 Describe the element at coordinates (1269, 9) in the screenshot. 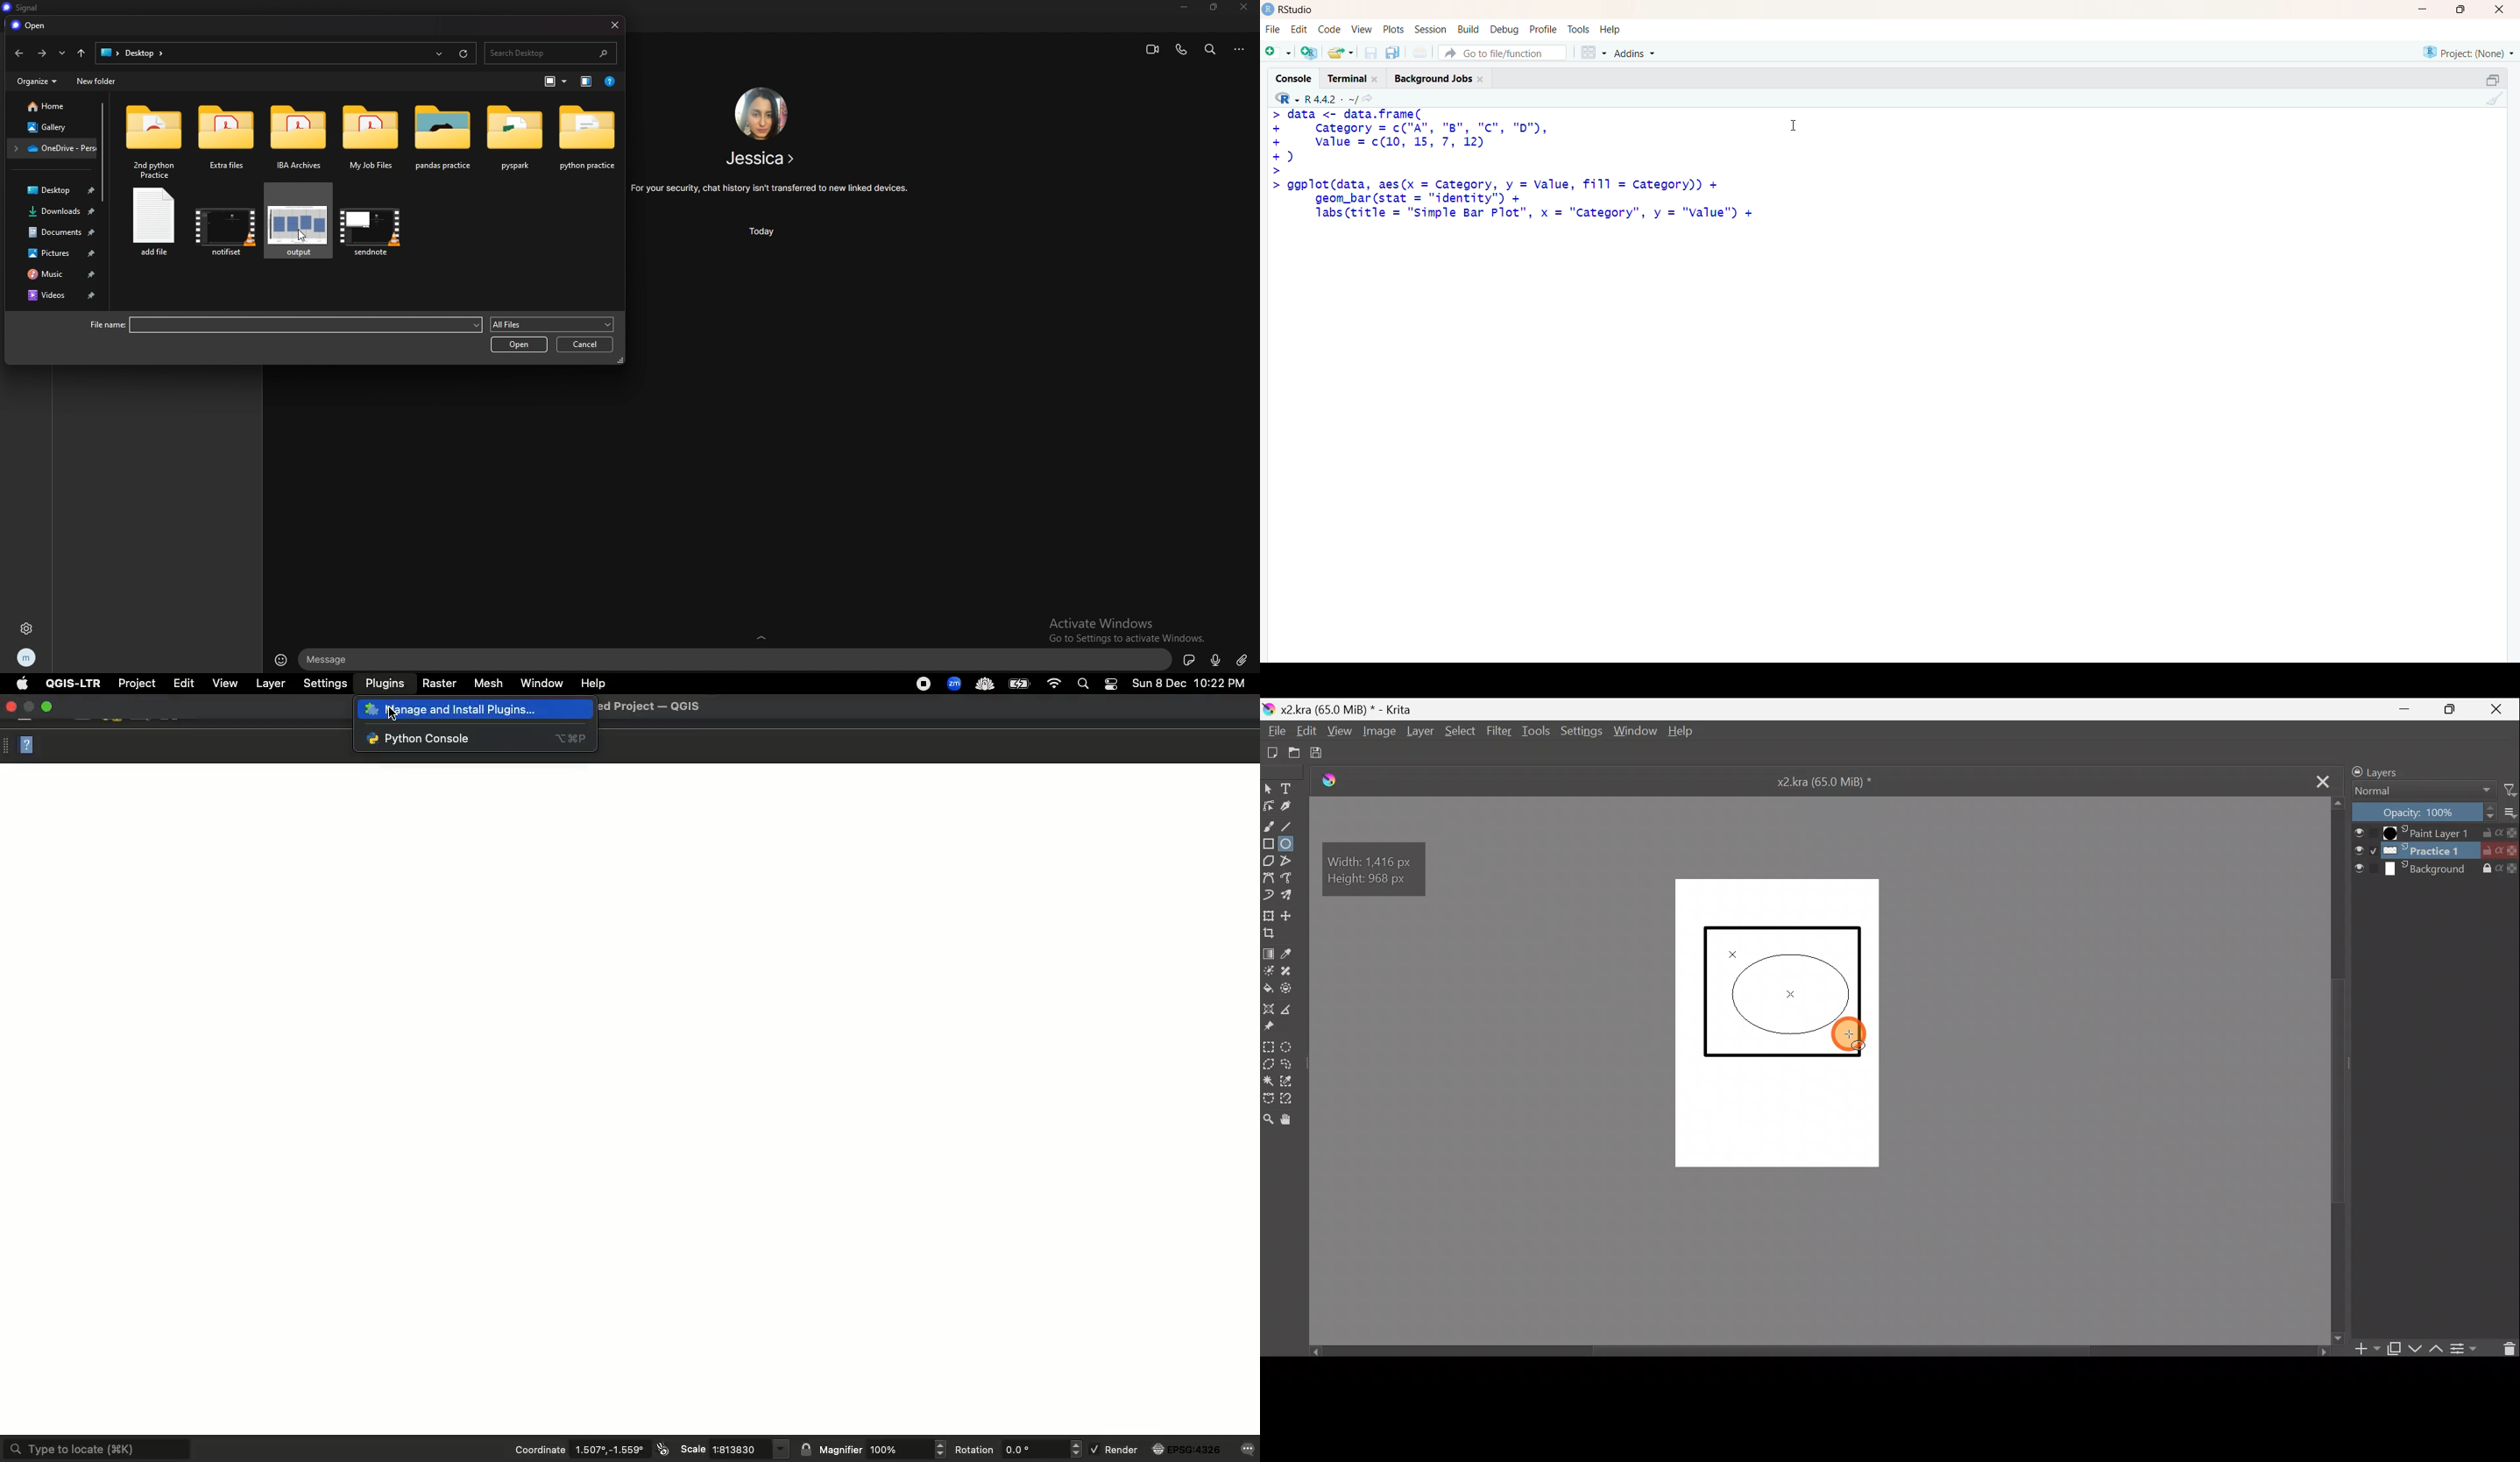

I see `logo` at that location.